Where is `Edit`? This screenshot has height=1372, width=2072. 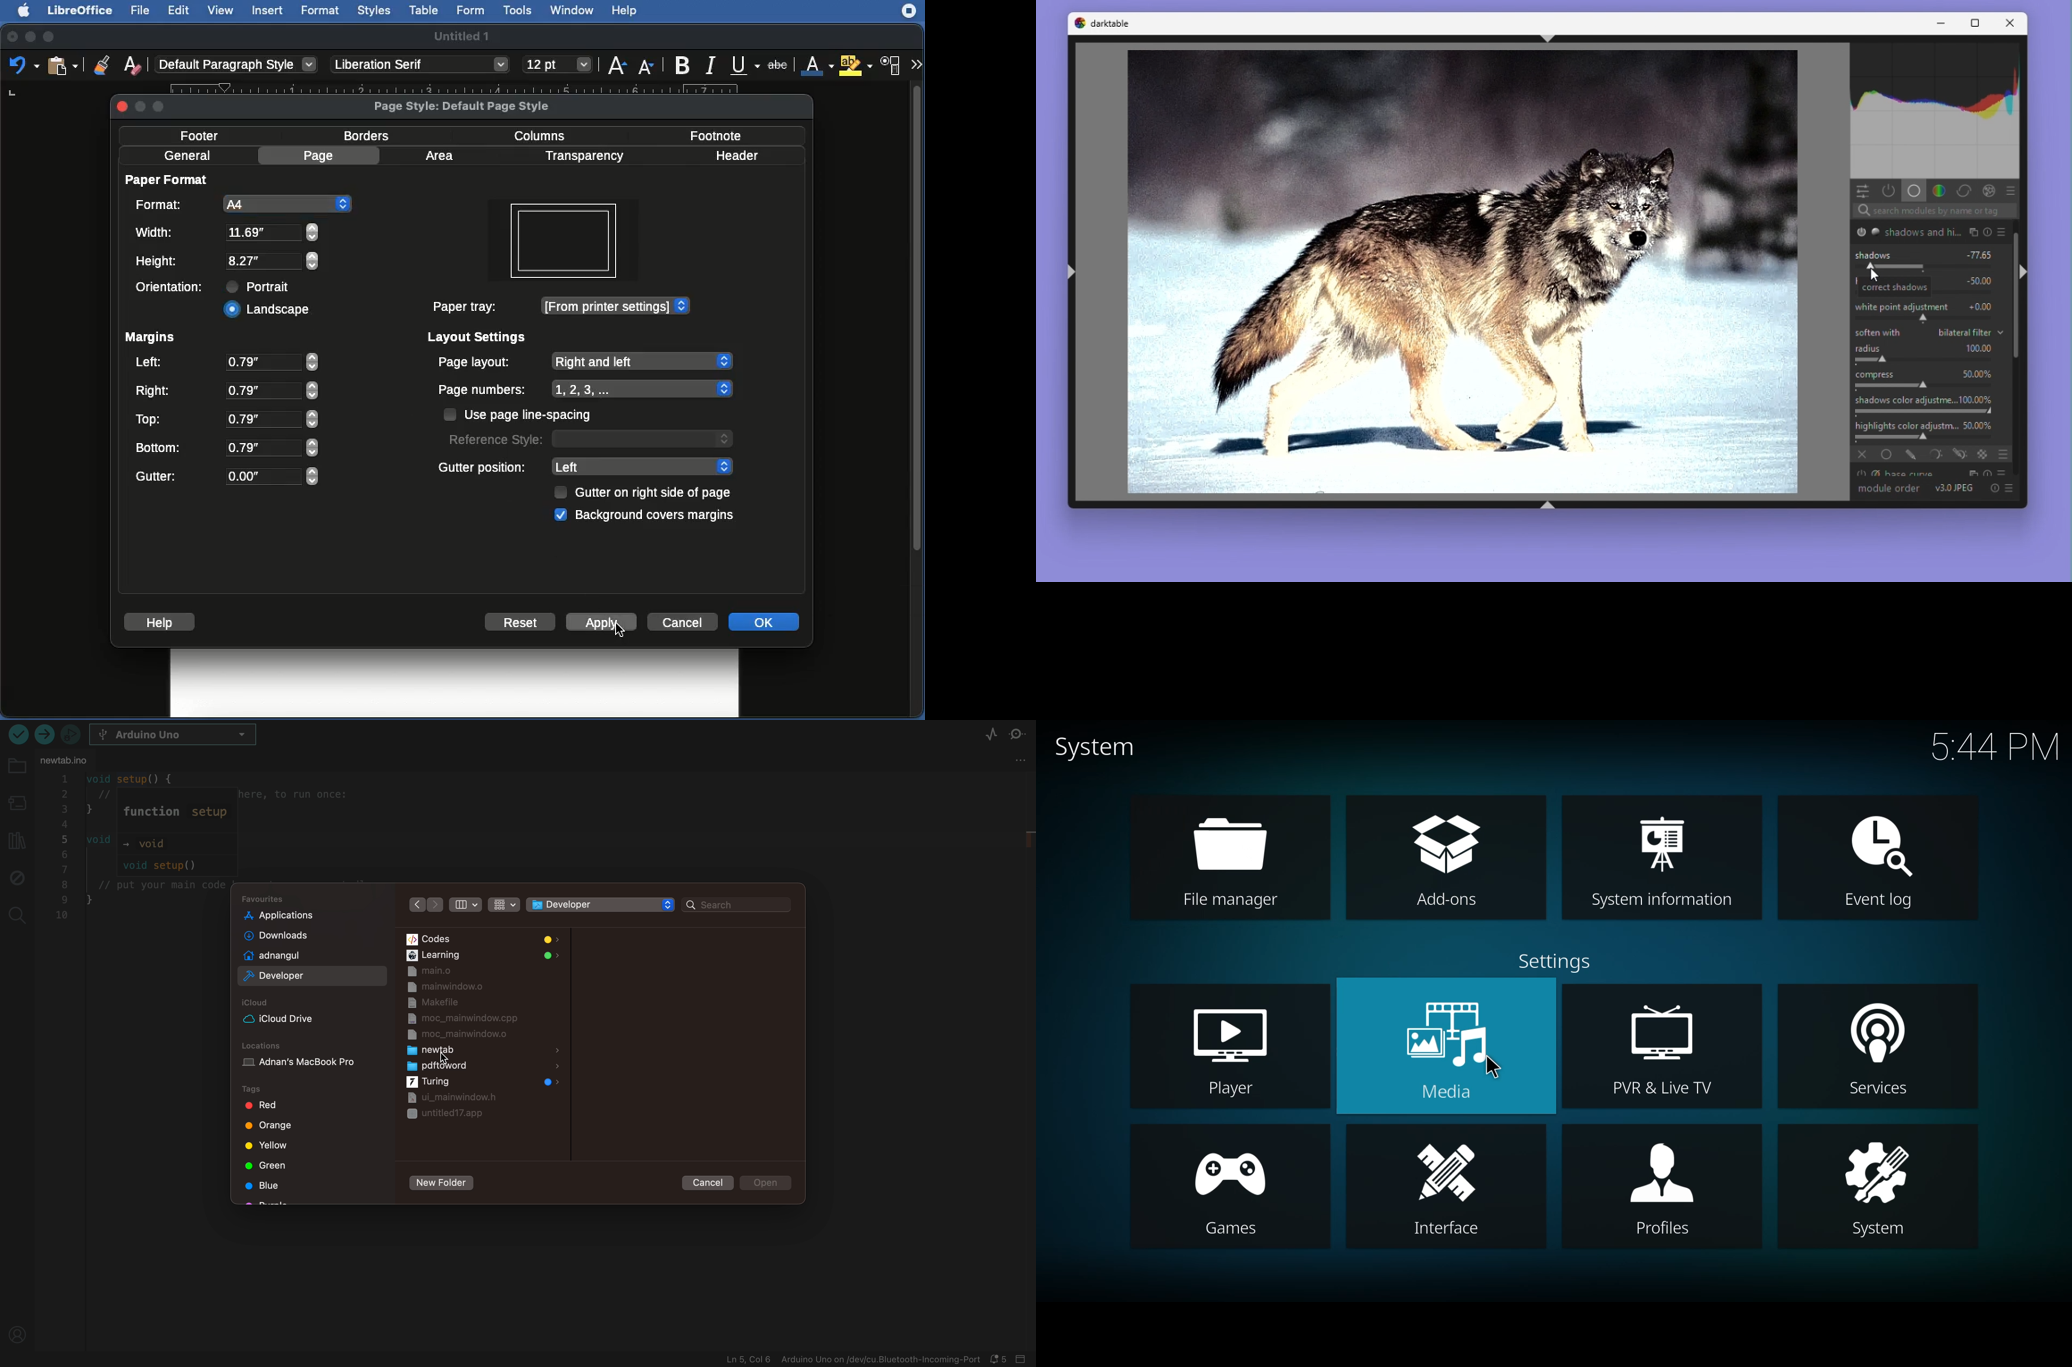 Edit is located at coordinates (179, 11).